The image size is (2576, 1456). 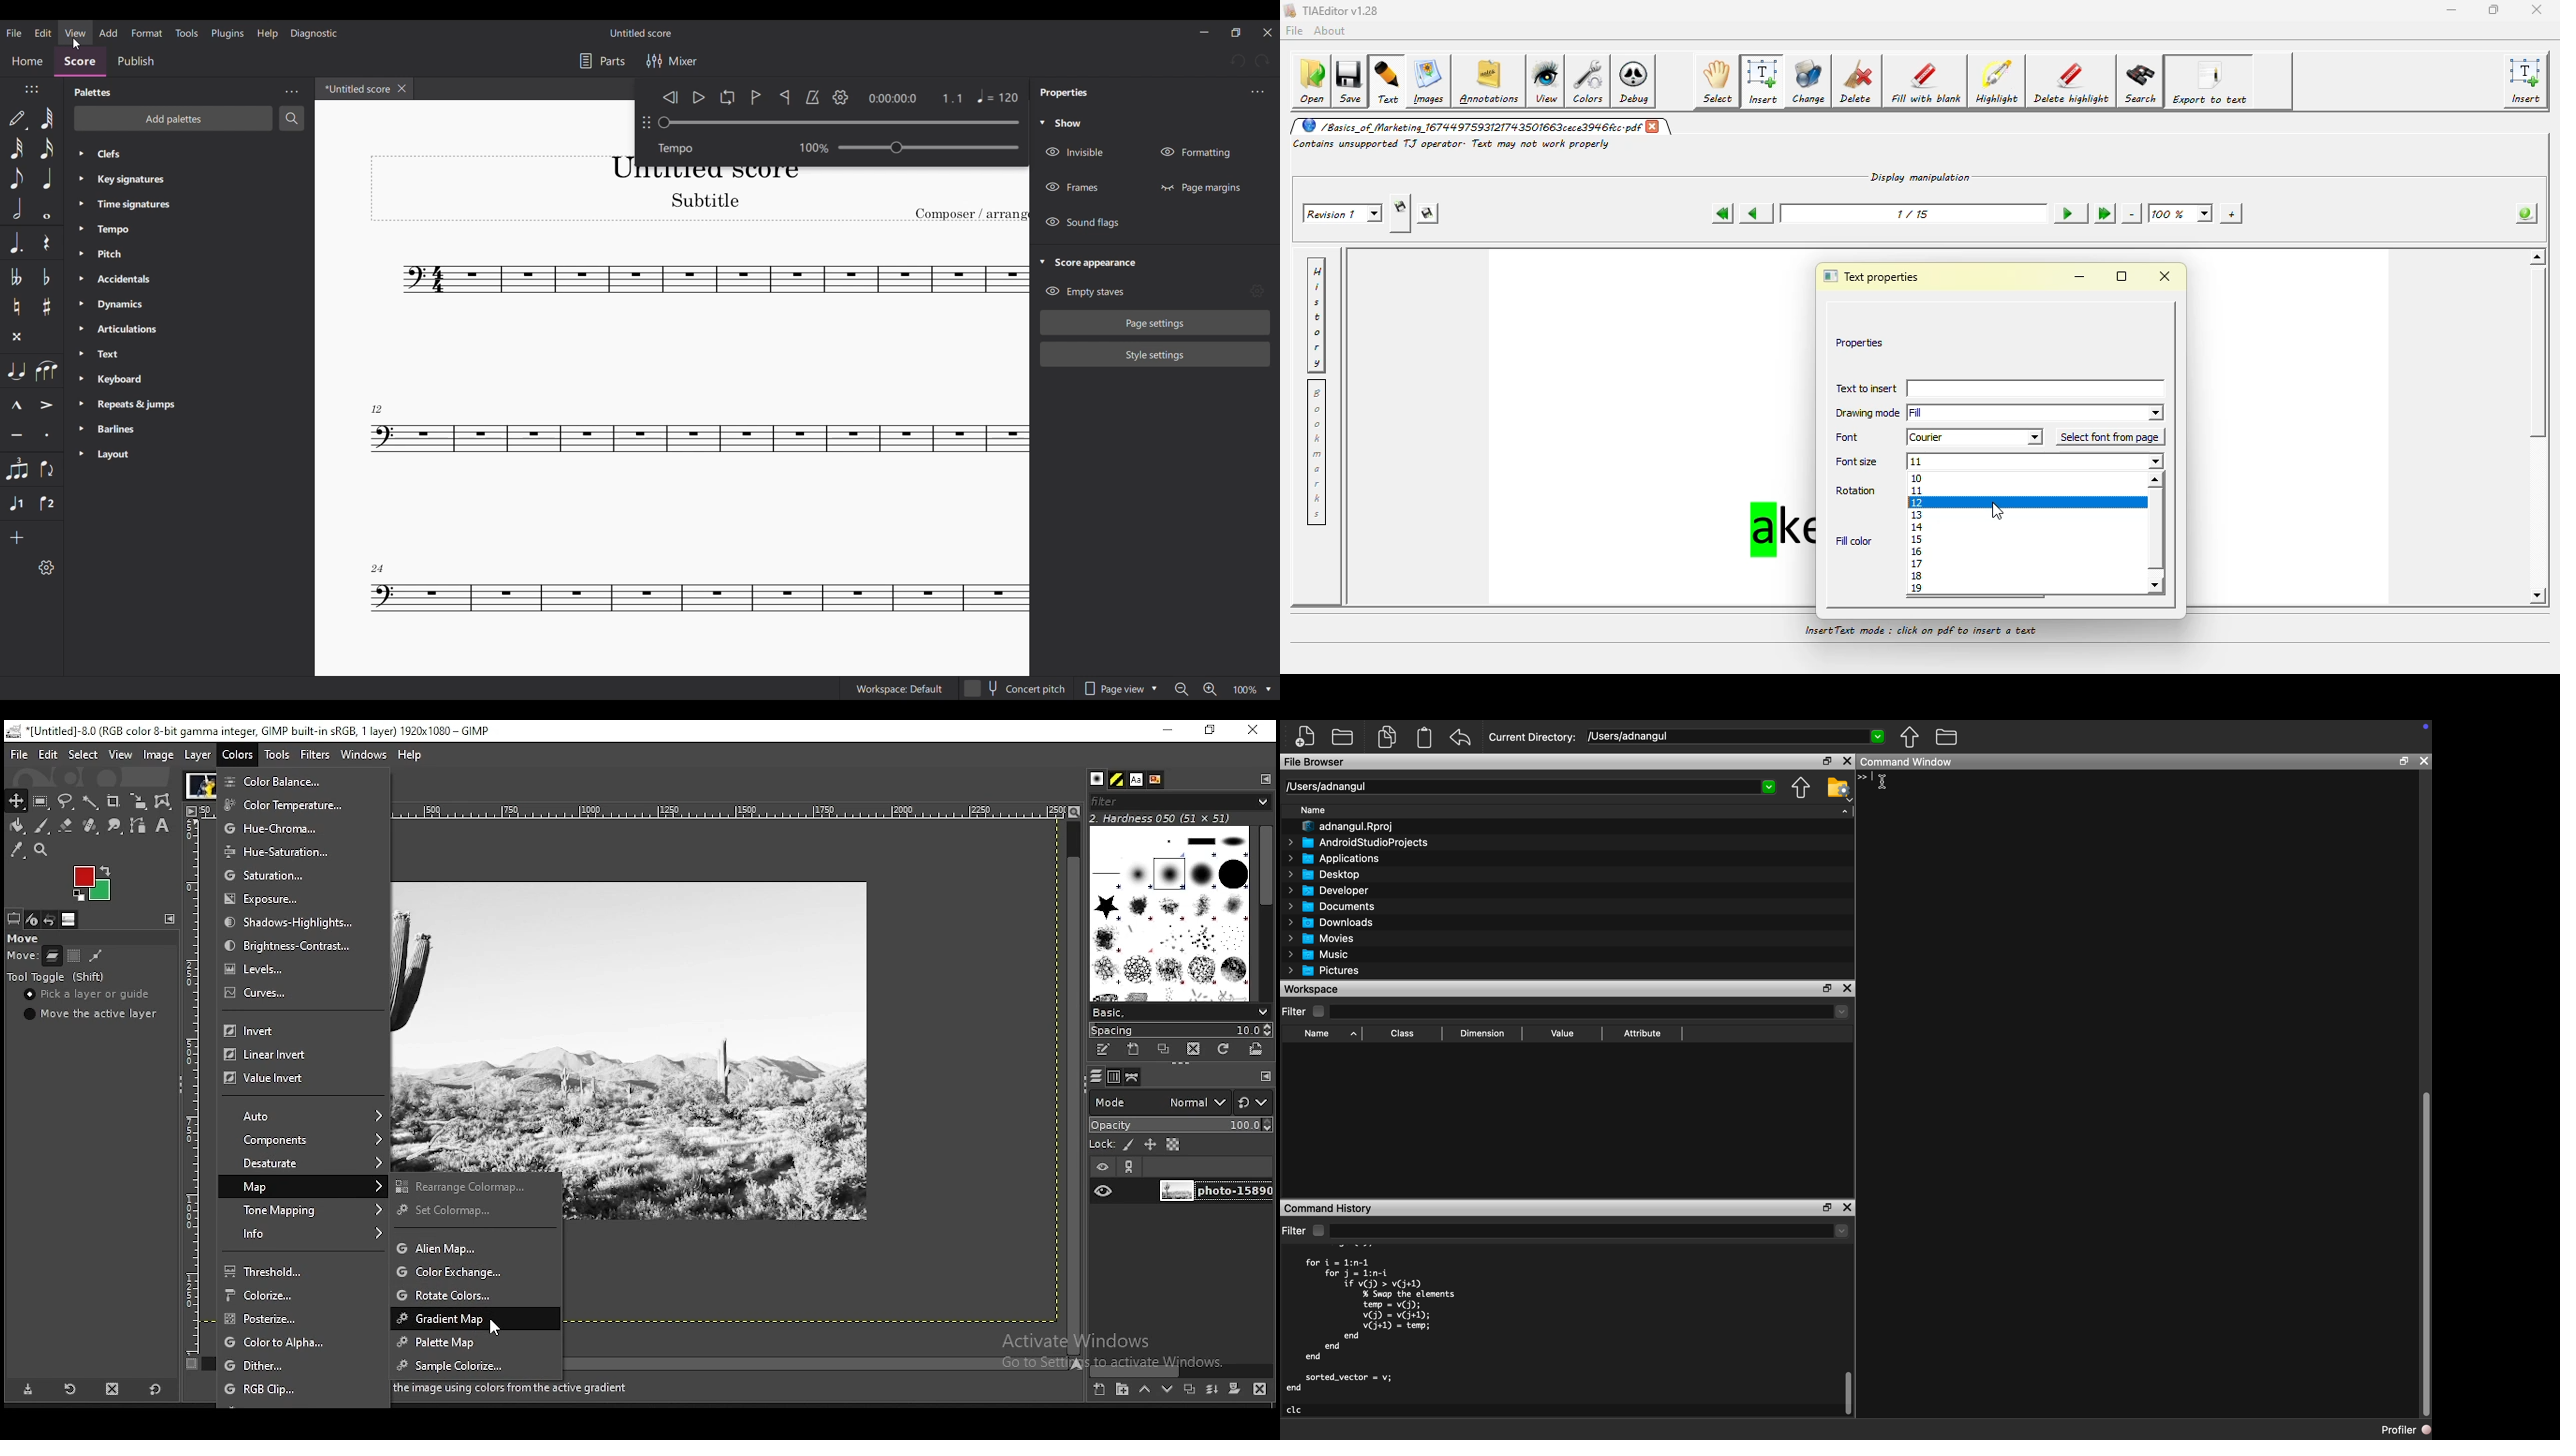 I want to click on Quater note, so click(x=47, y=178).